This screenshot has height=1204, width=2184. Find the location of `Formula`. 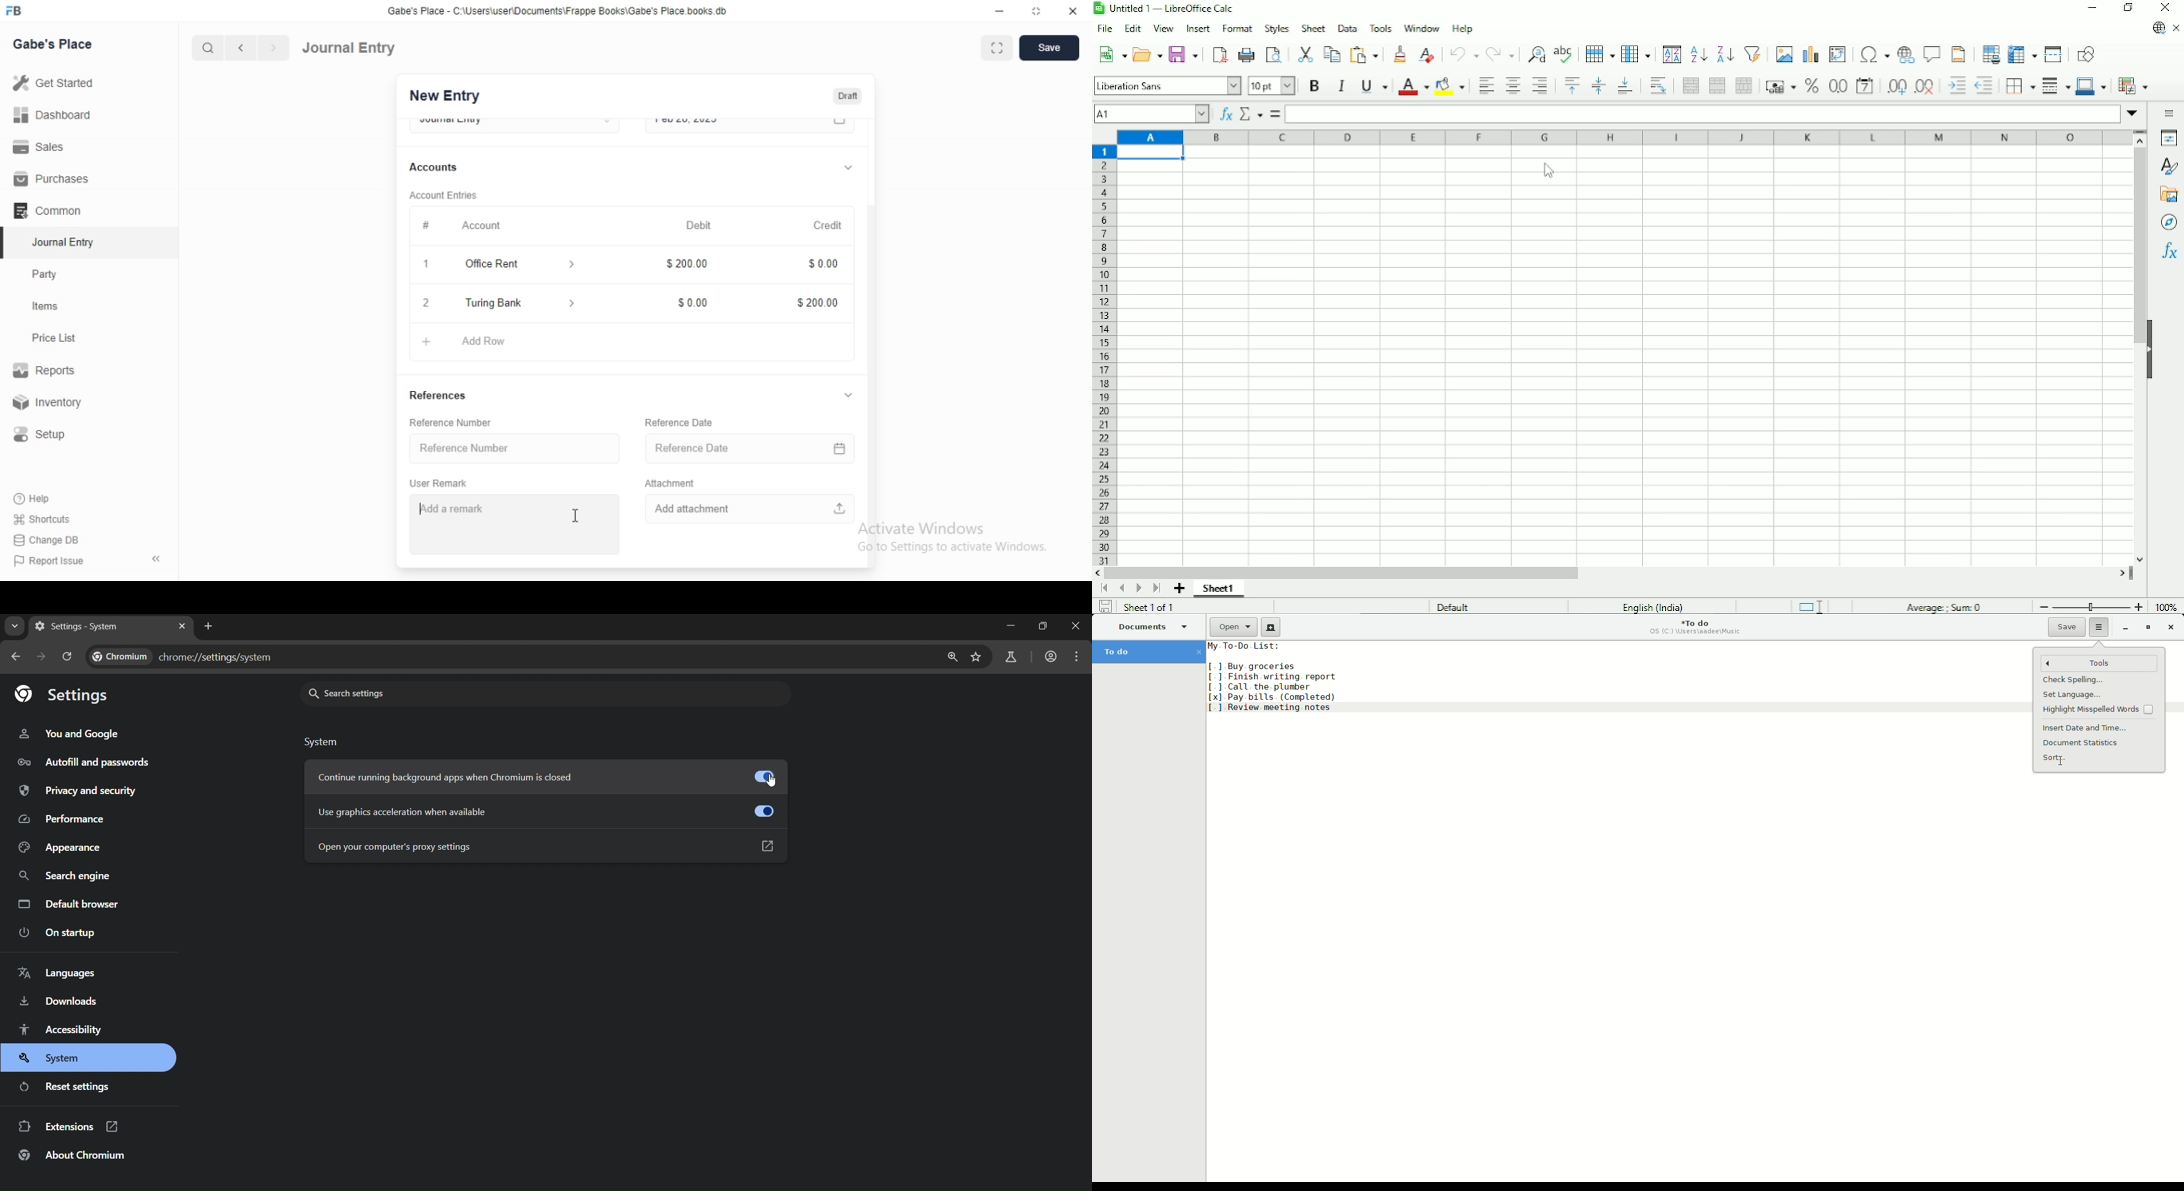

Formula is located at coordinates (1275, 114).